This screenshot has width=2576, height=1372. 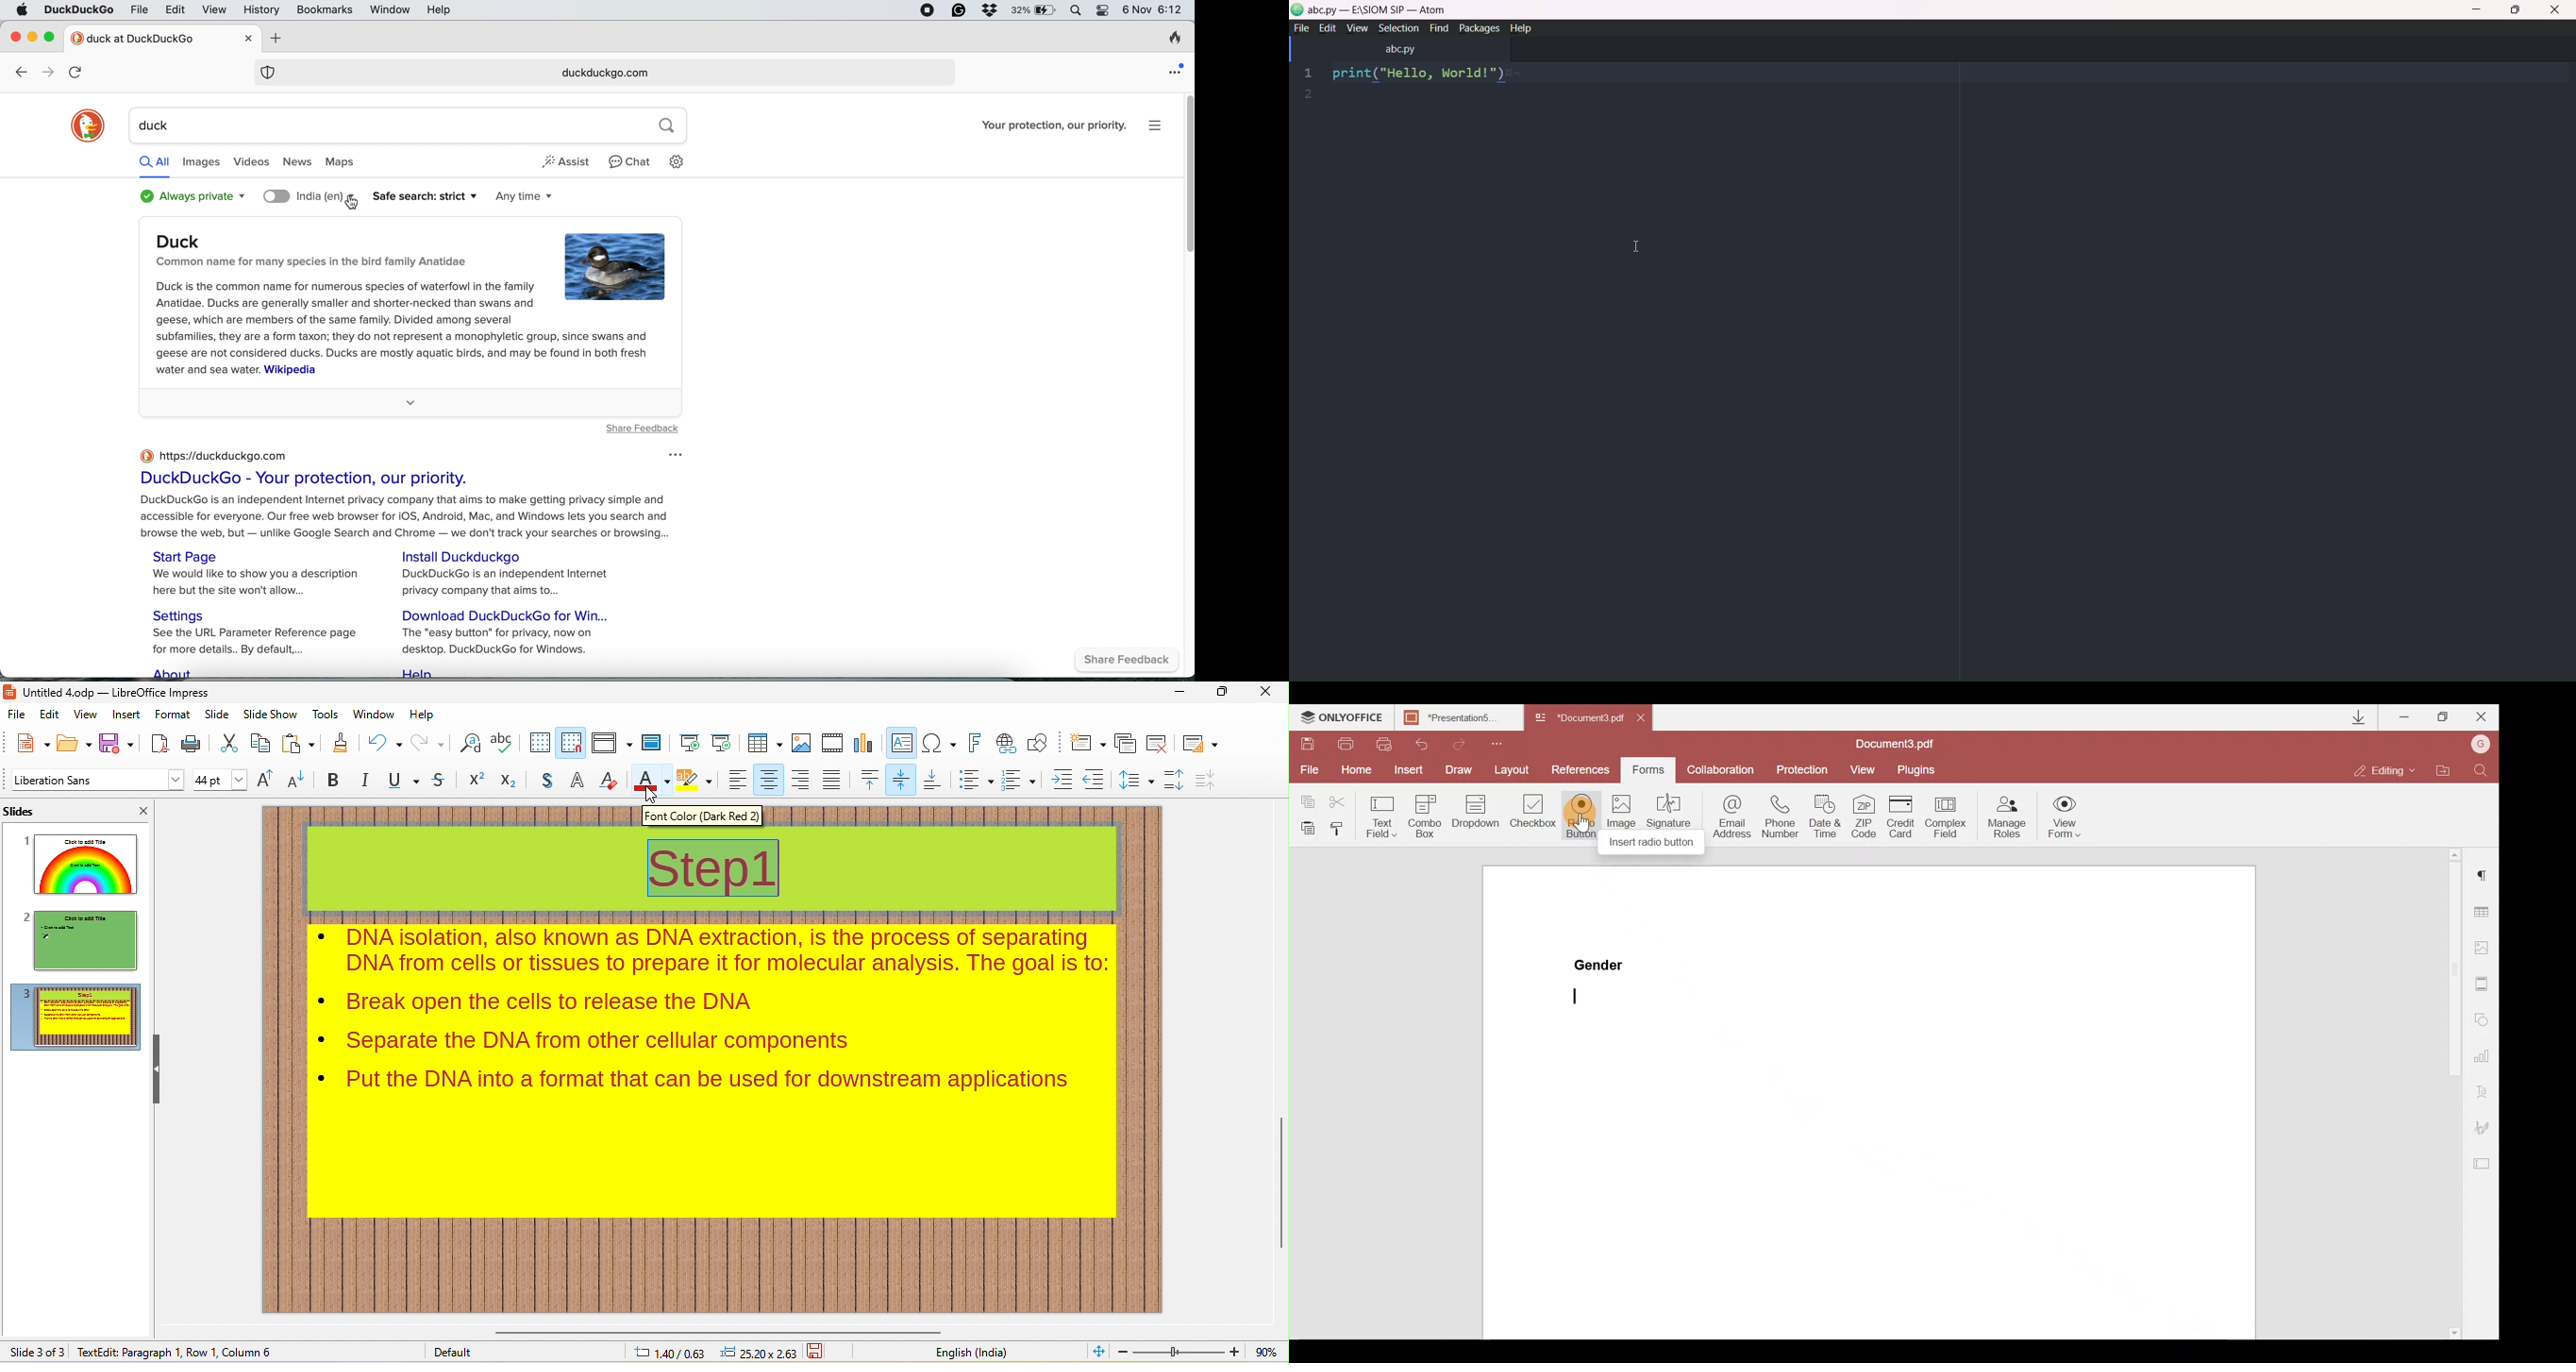 I want to click on hide, so click(x=161, y=1073).